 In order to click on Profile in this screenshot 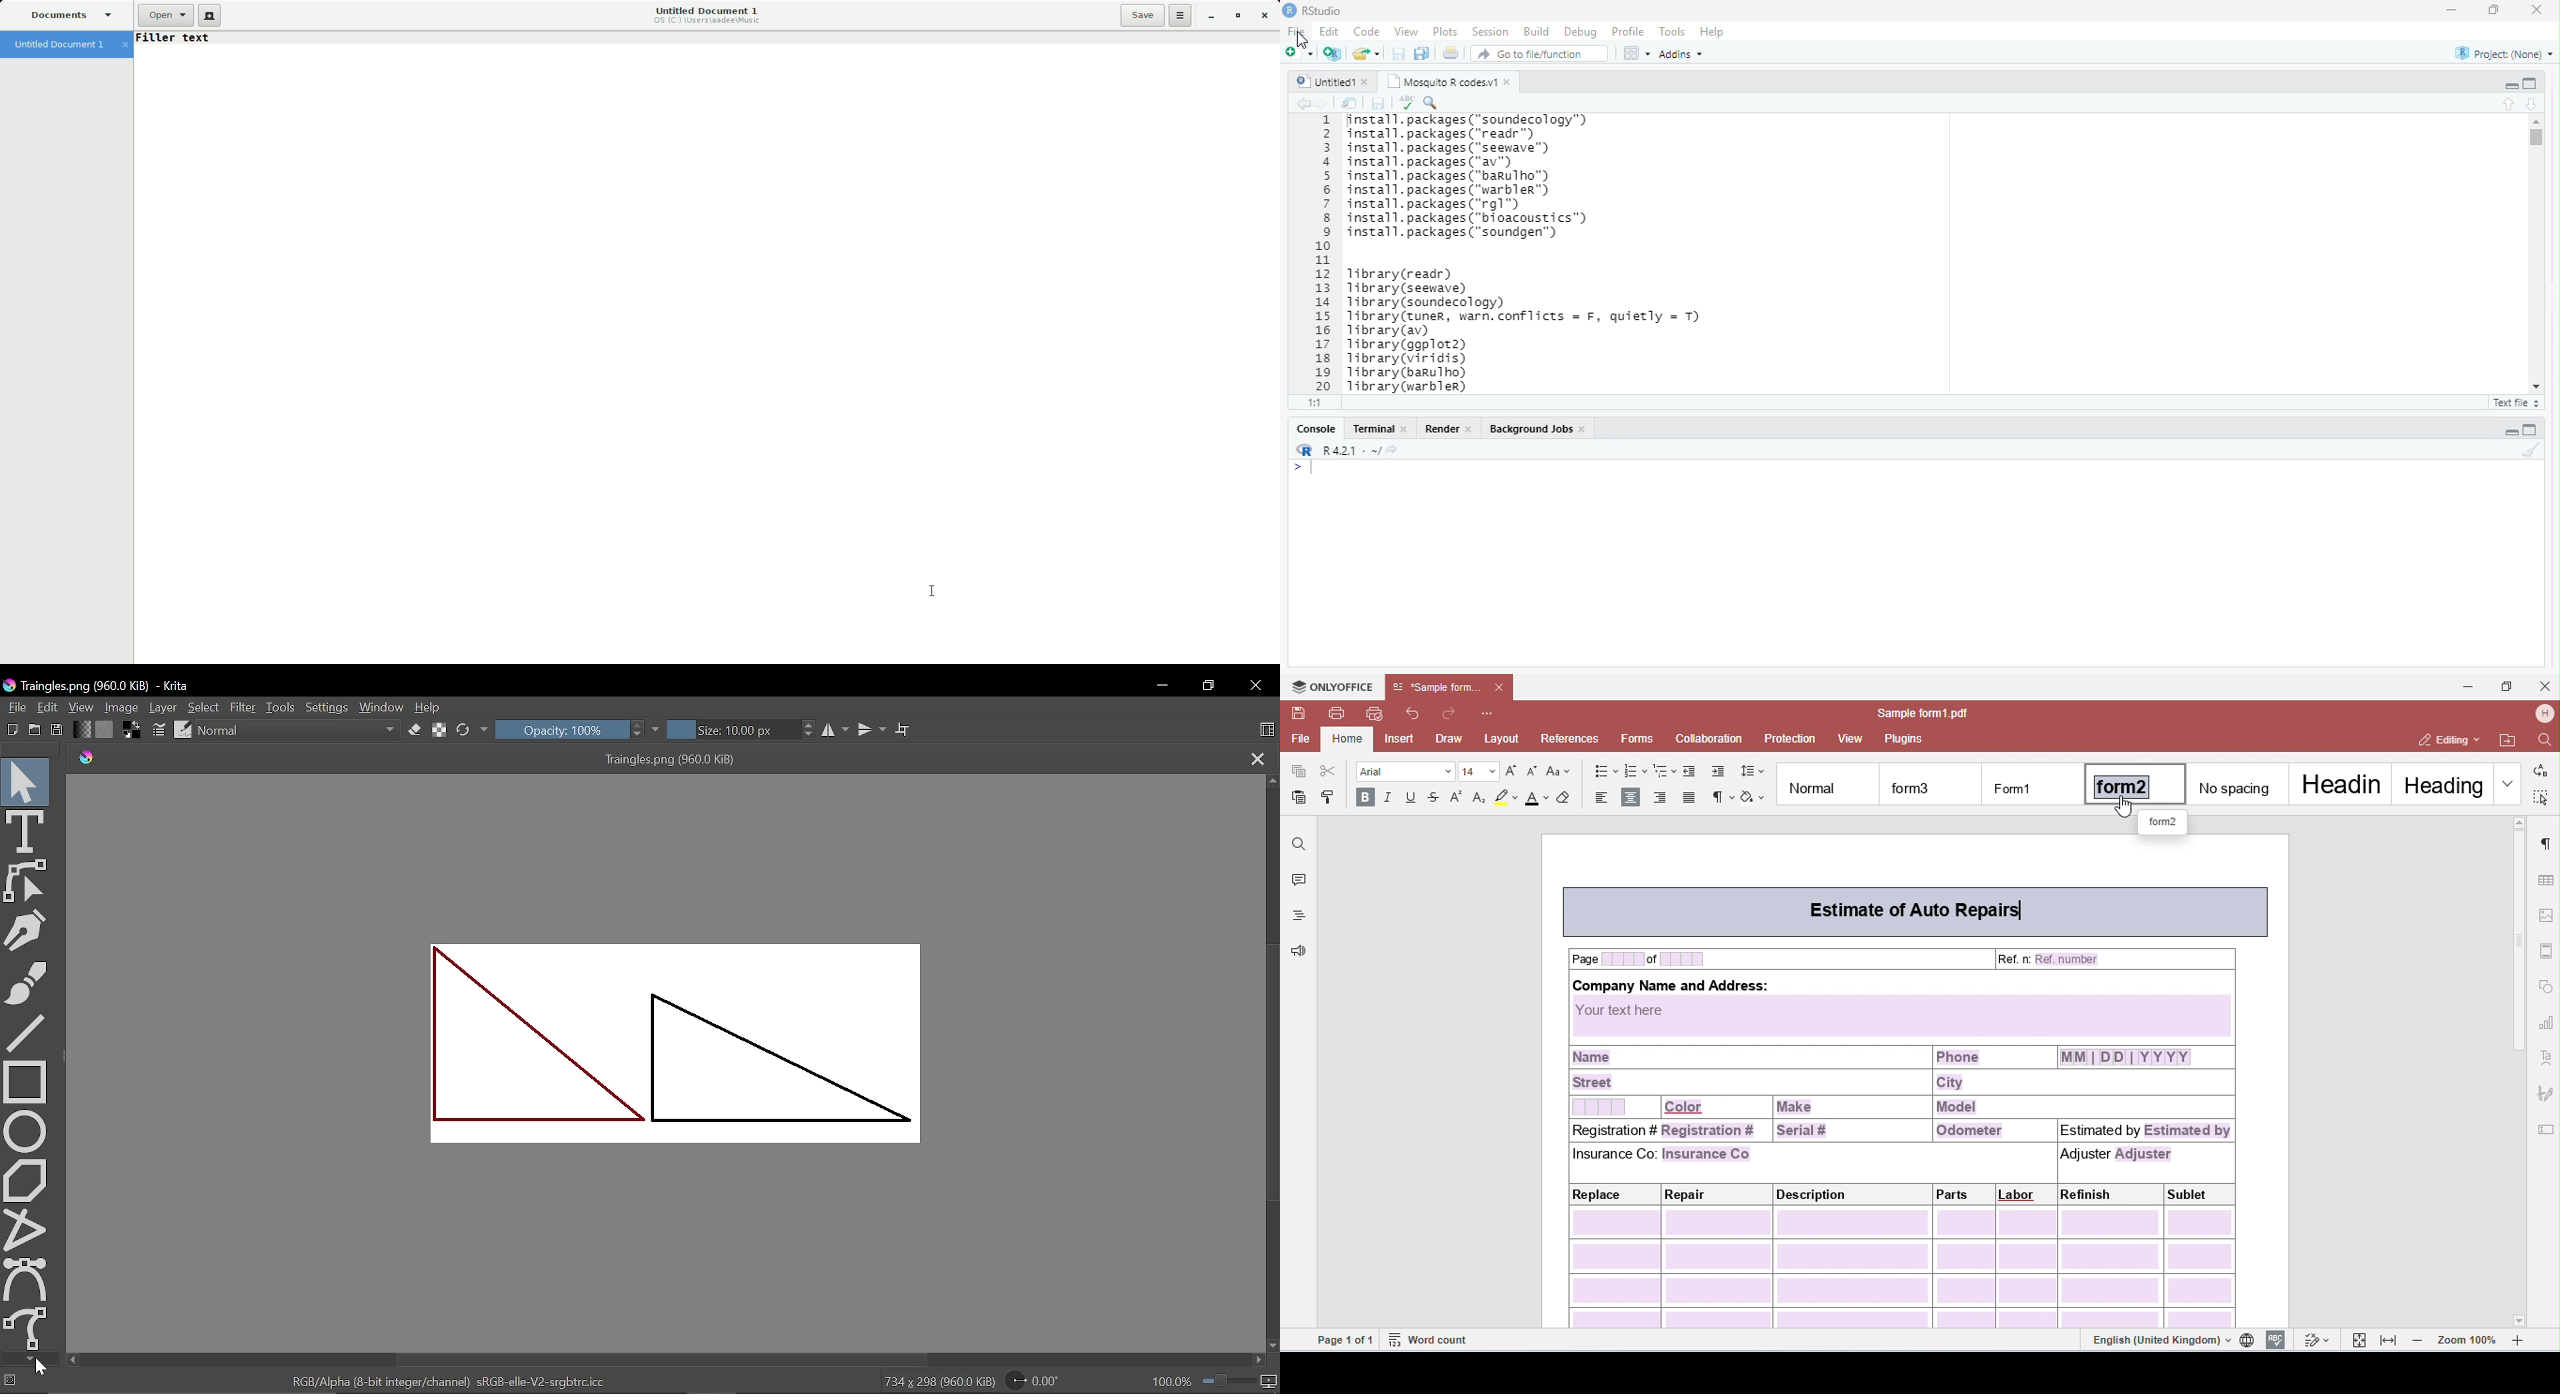, I will do `click(1630, 31)`.